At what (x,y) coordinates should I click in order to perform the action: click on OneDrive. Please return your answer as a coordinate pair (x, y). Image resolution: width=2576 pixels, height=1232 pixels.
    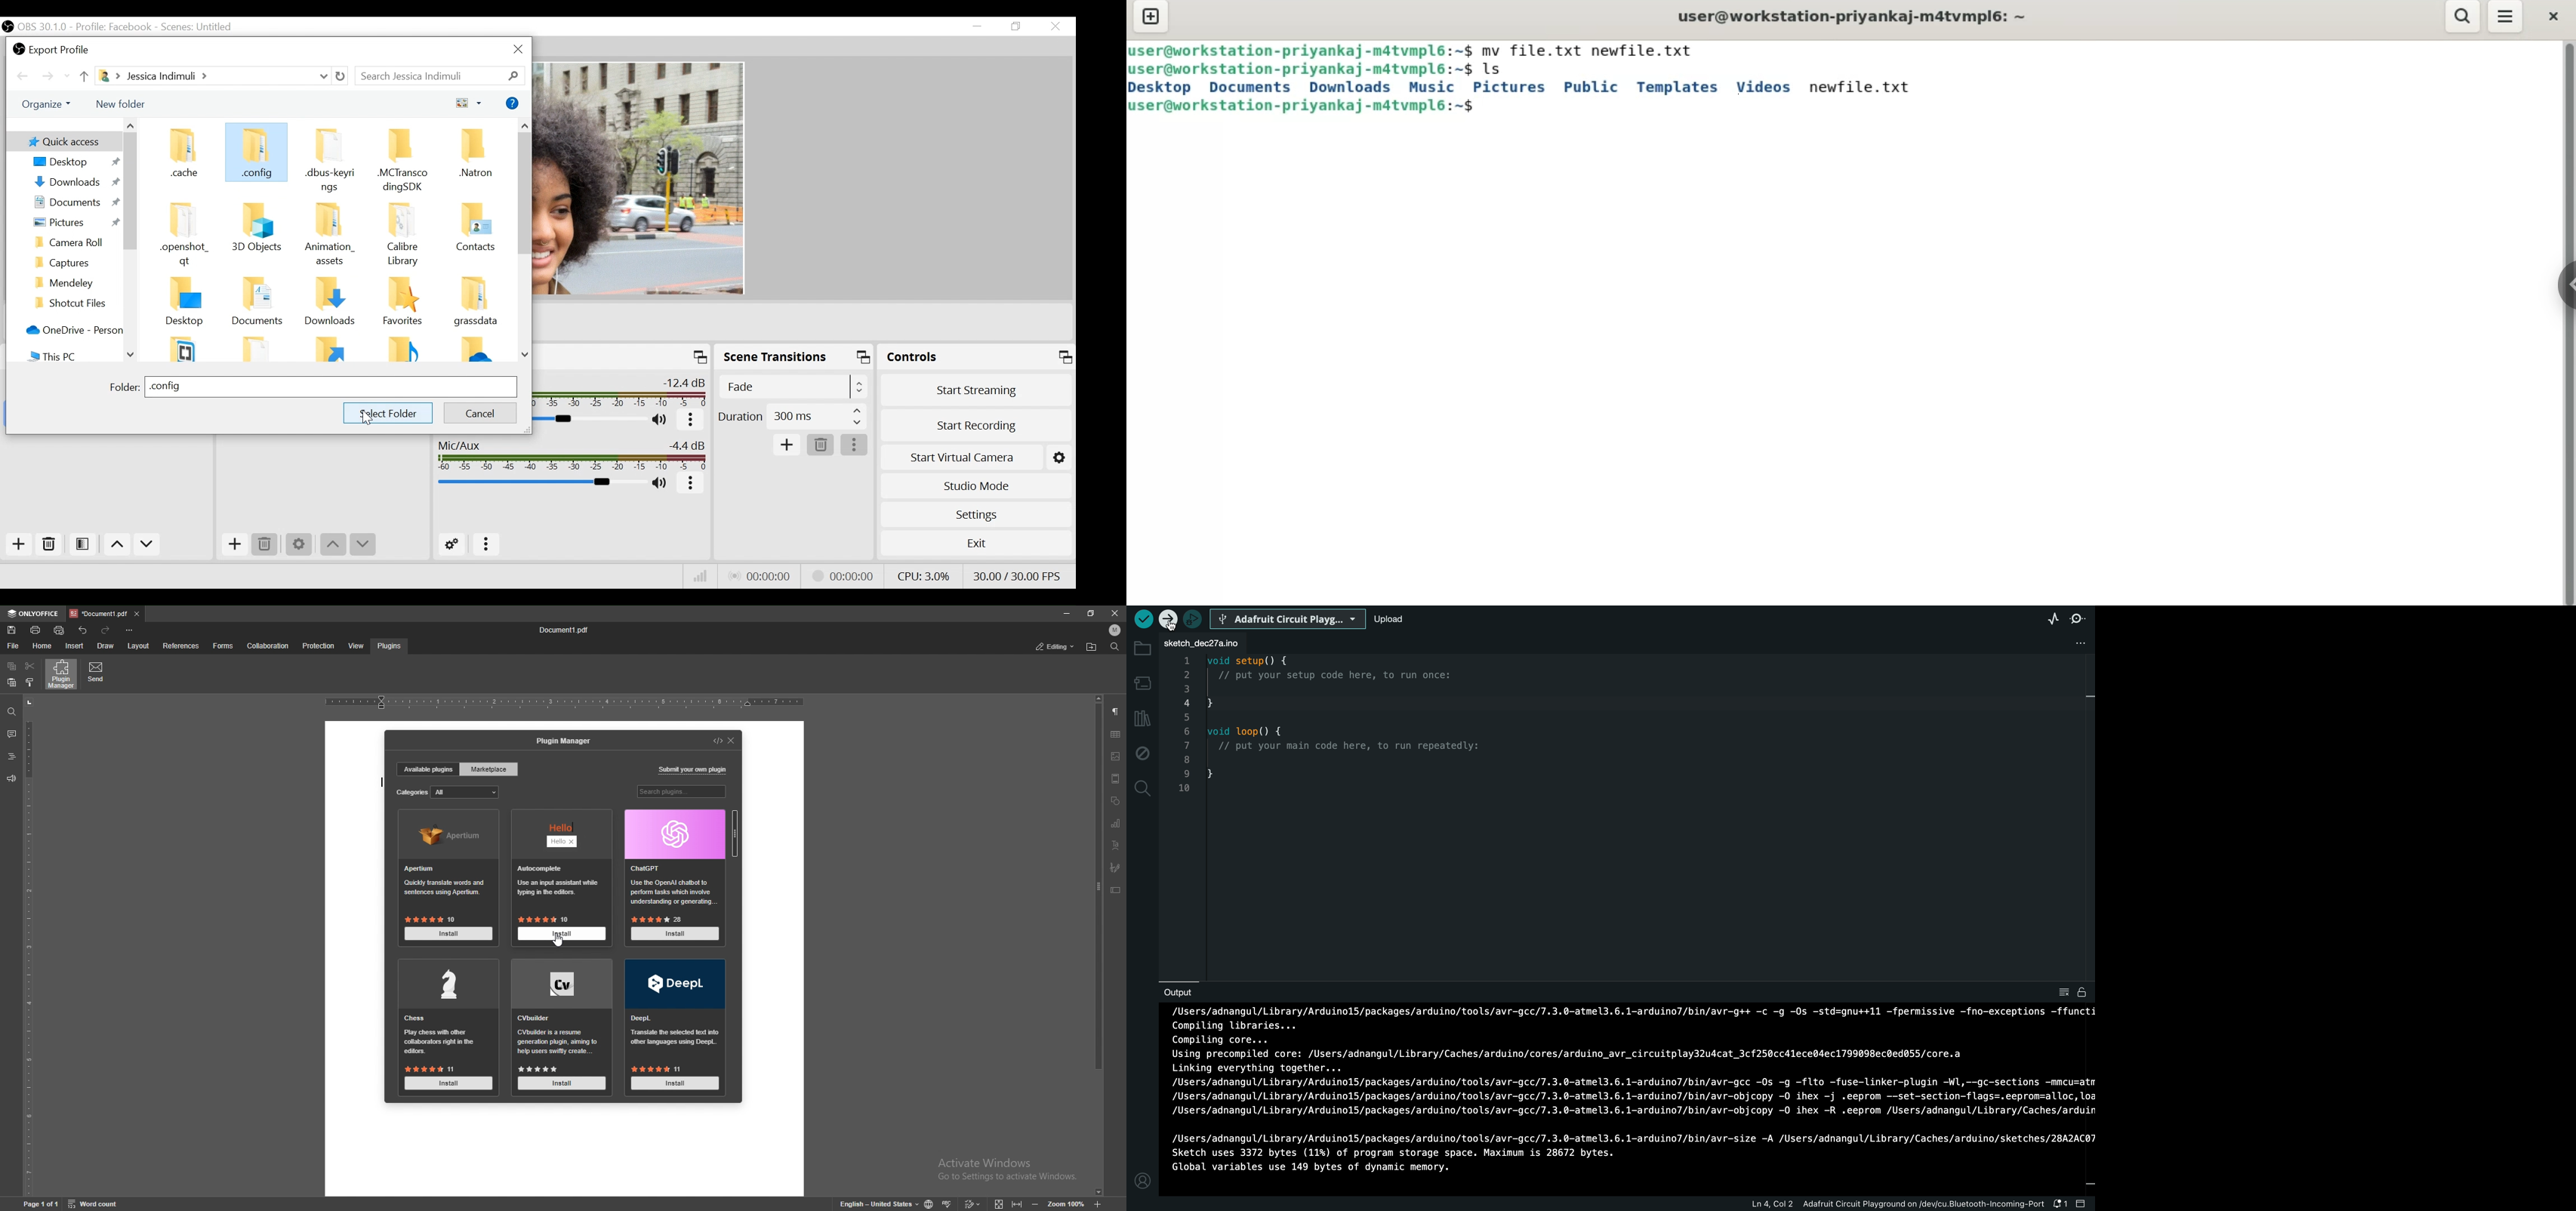
    Looking at the image, I should click on (72, 330).